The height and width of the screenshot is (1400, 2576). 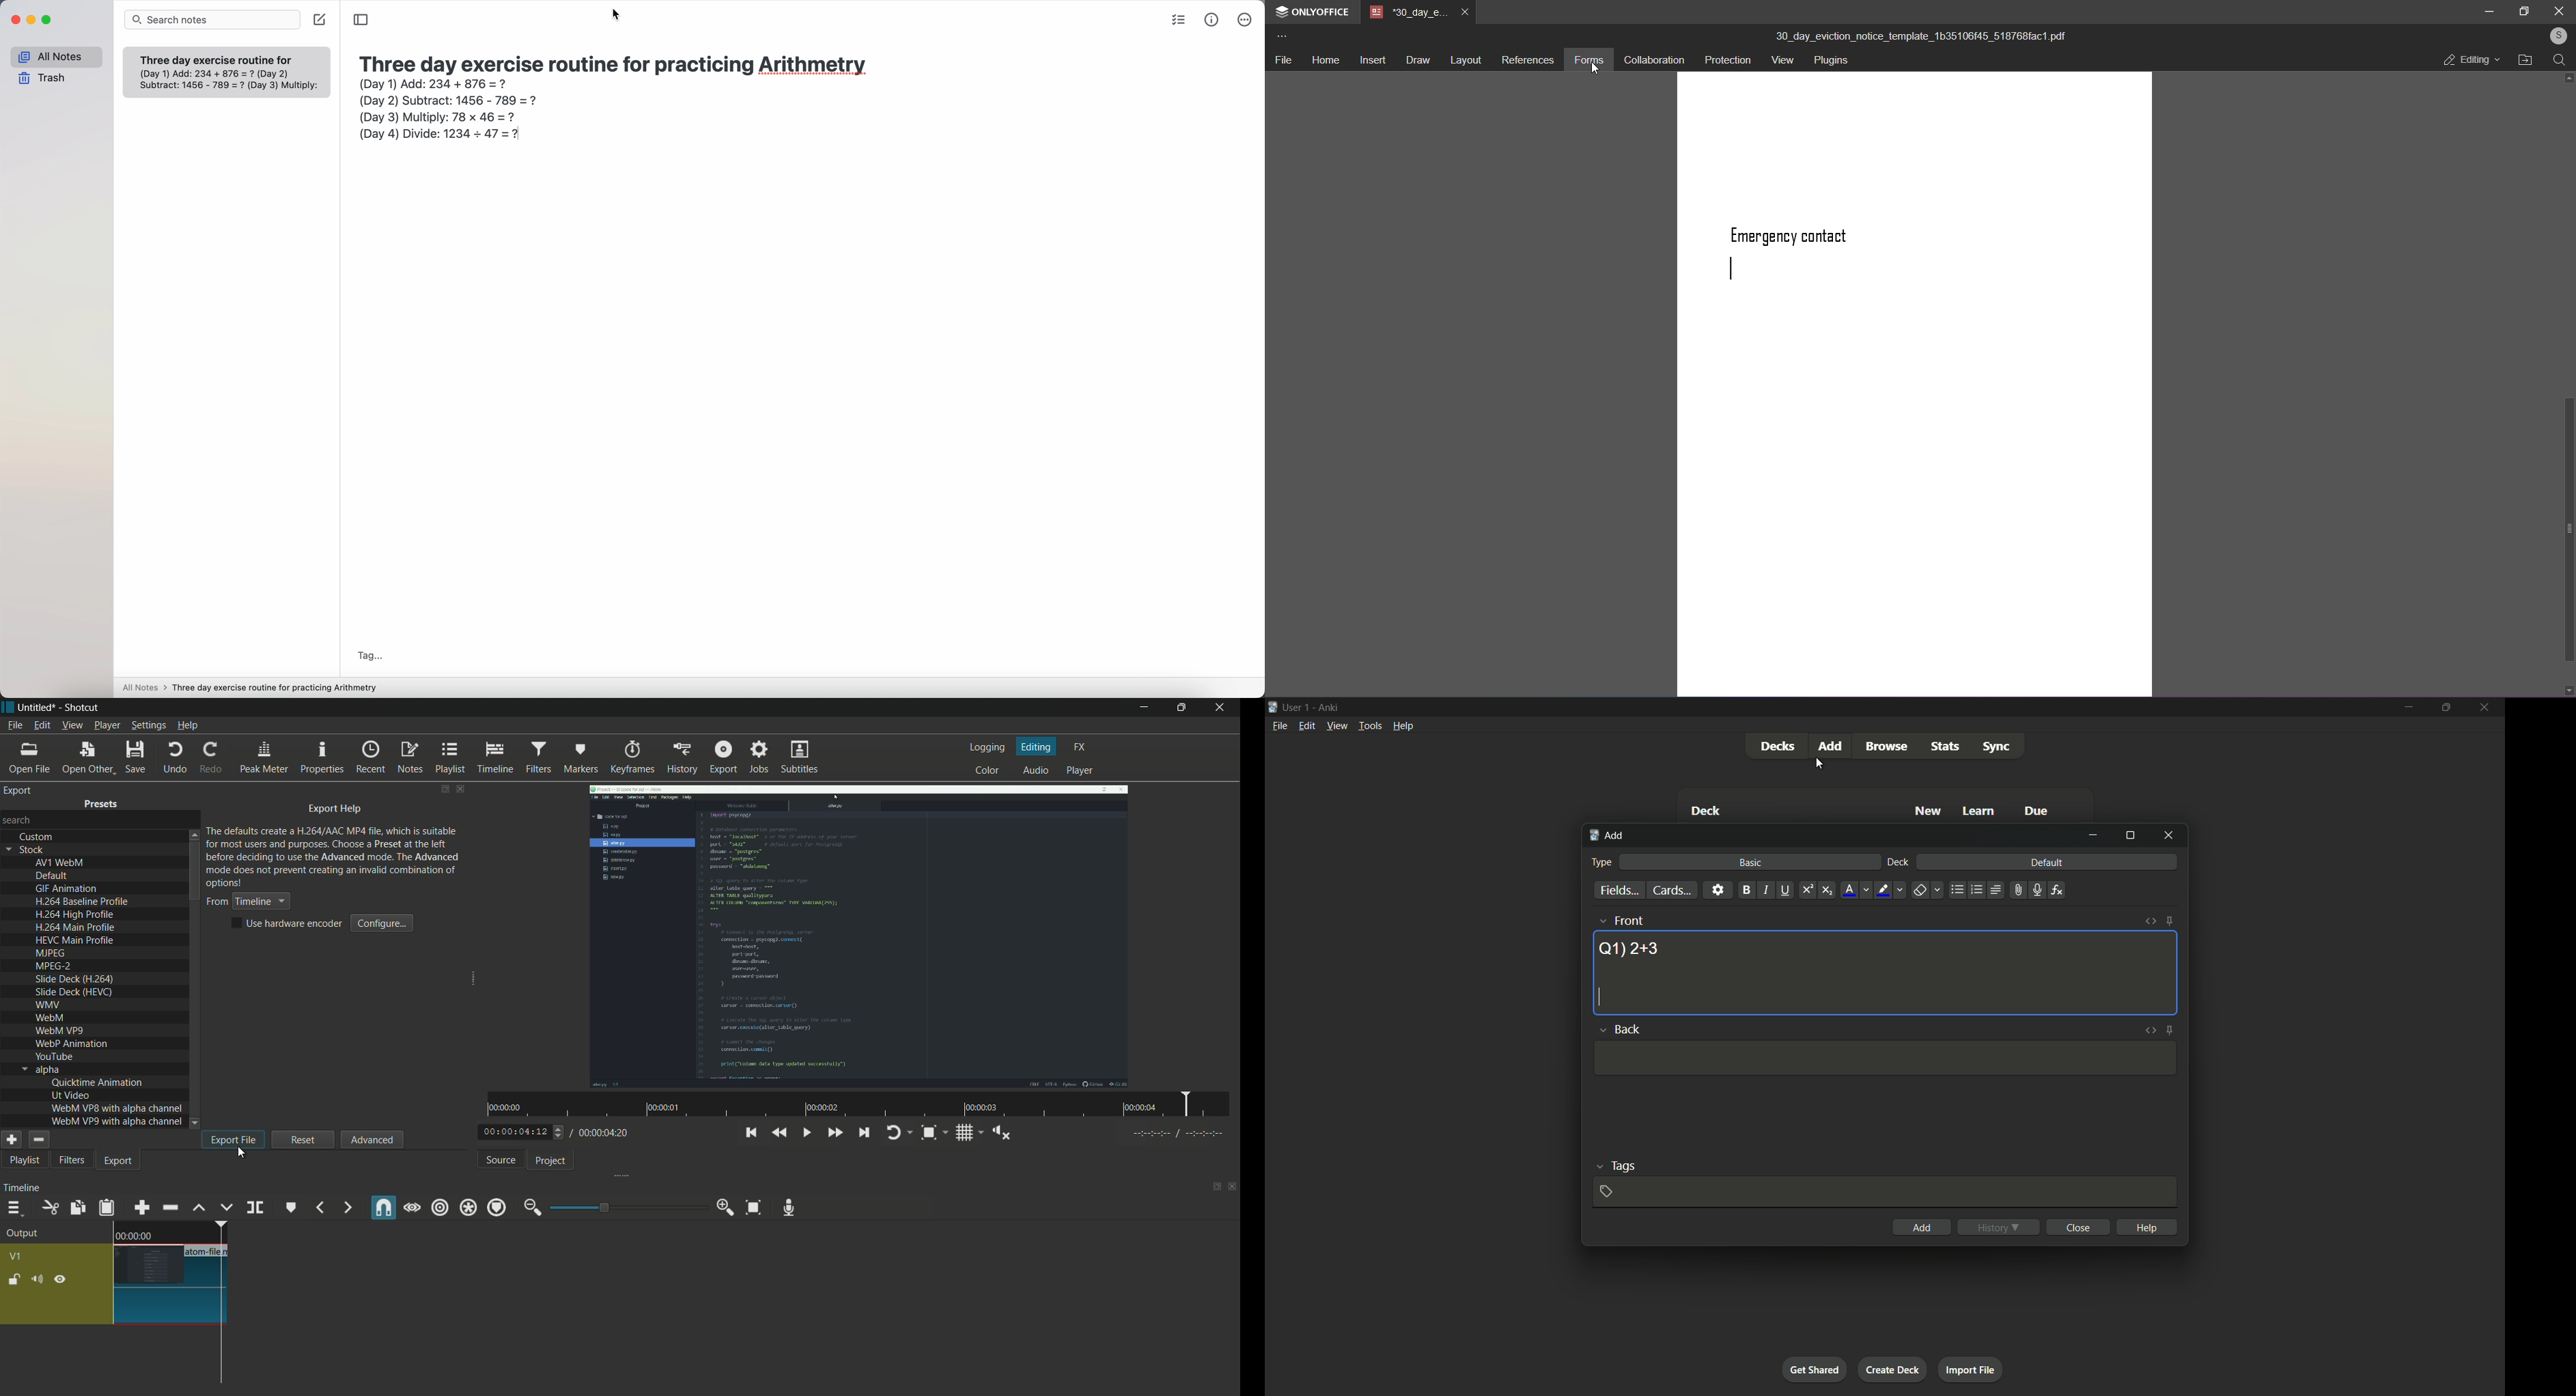 I want to click on maximize, so click(x=2130, y=835).